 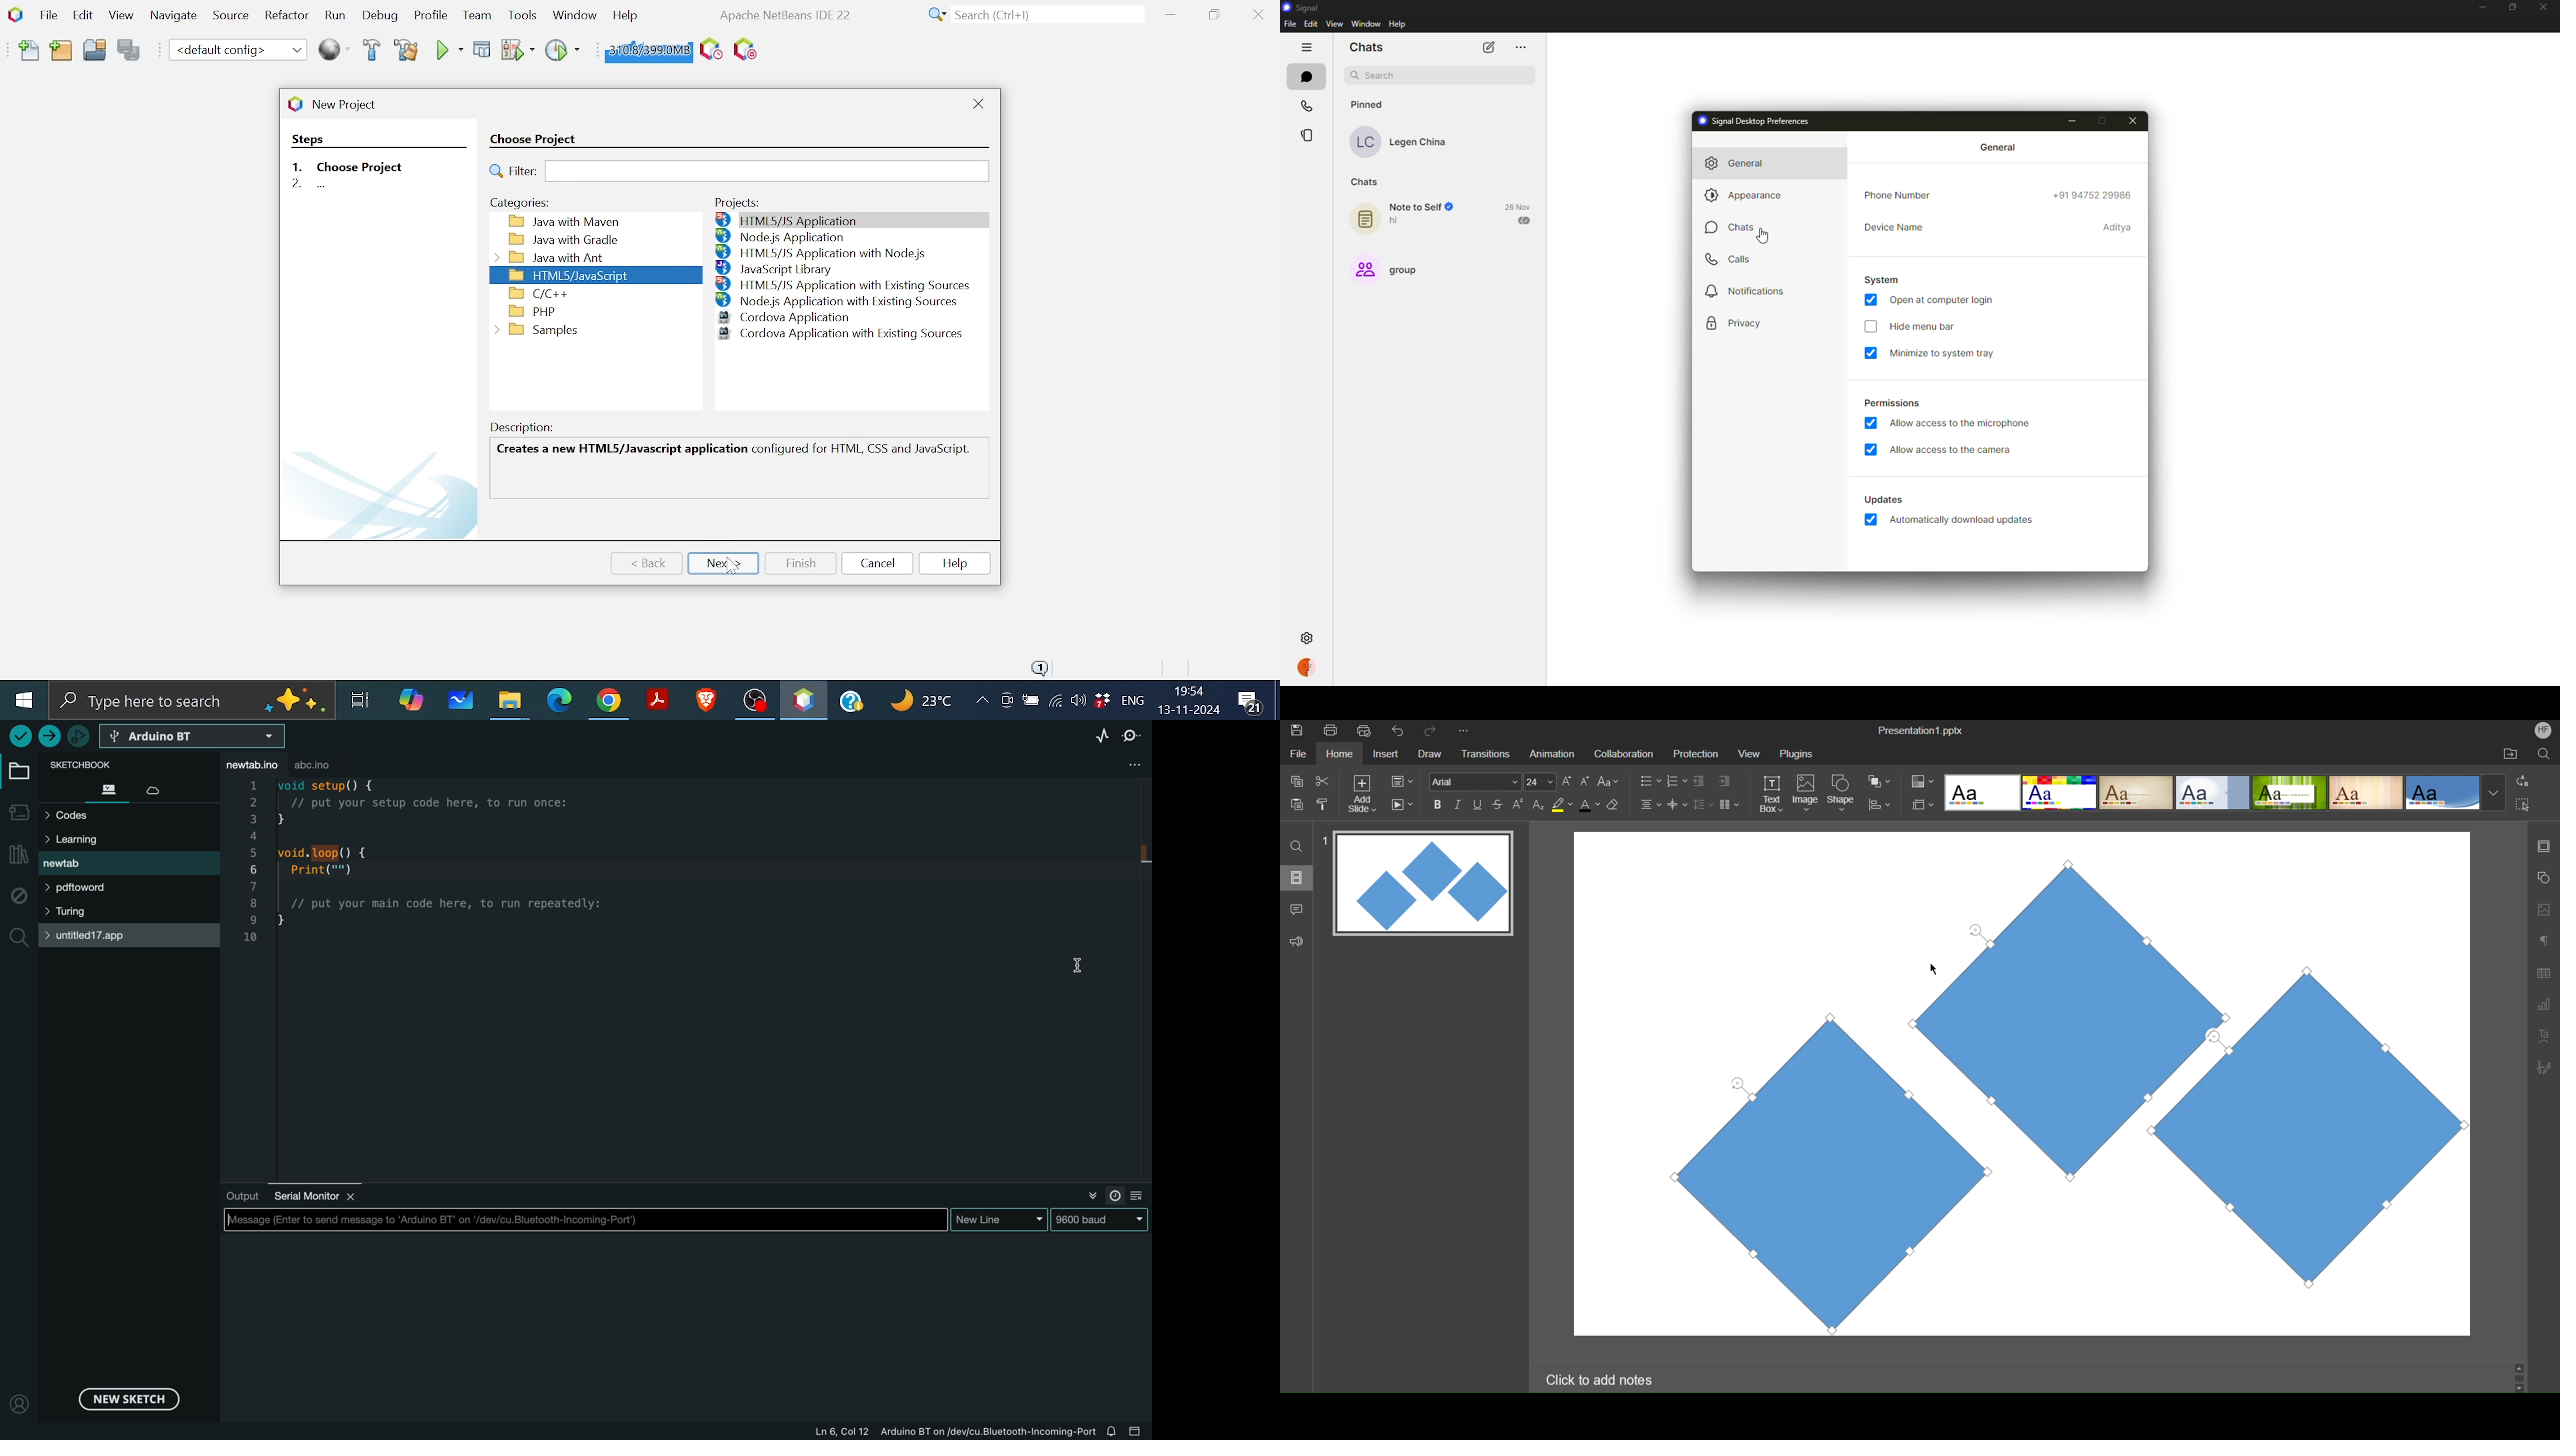 What do you see at coordinates (2542, 846) in the screenshot?
I see `Slide Settings` at bounding box center [2542, 846].